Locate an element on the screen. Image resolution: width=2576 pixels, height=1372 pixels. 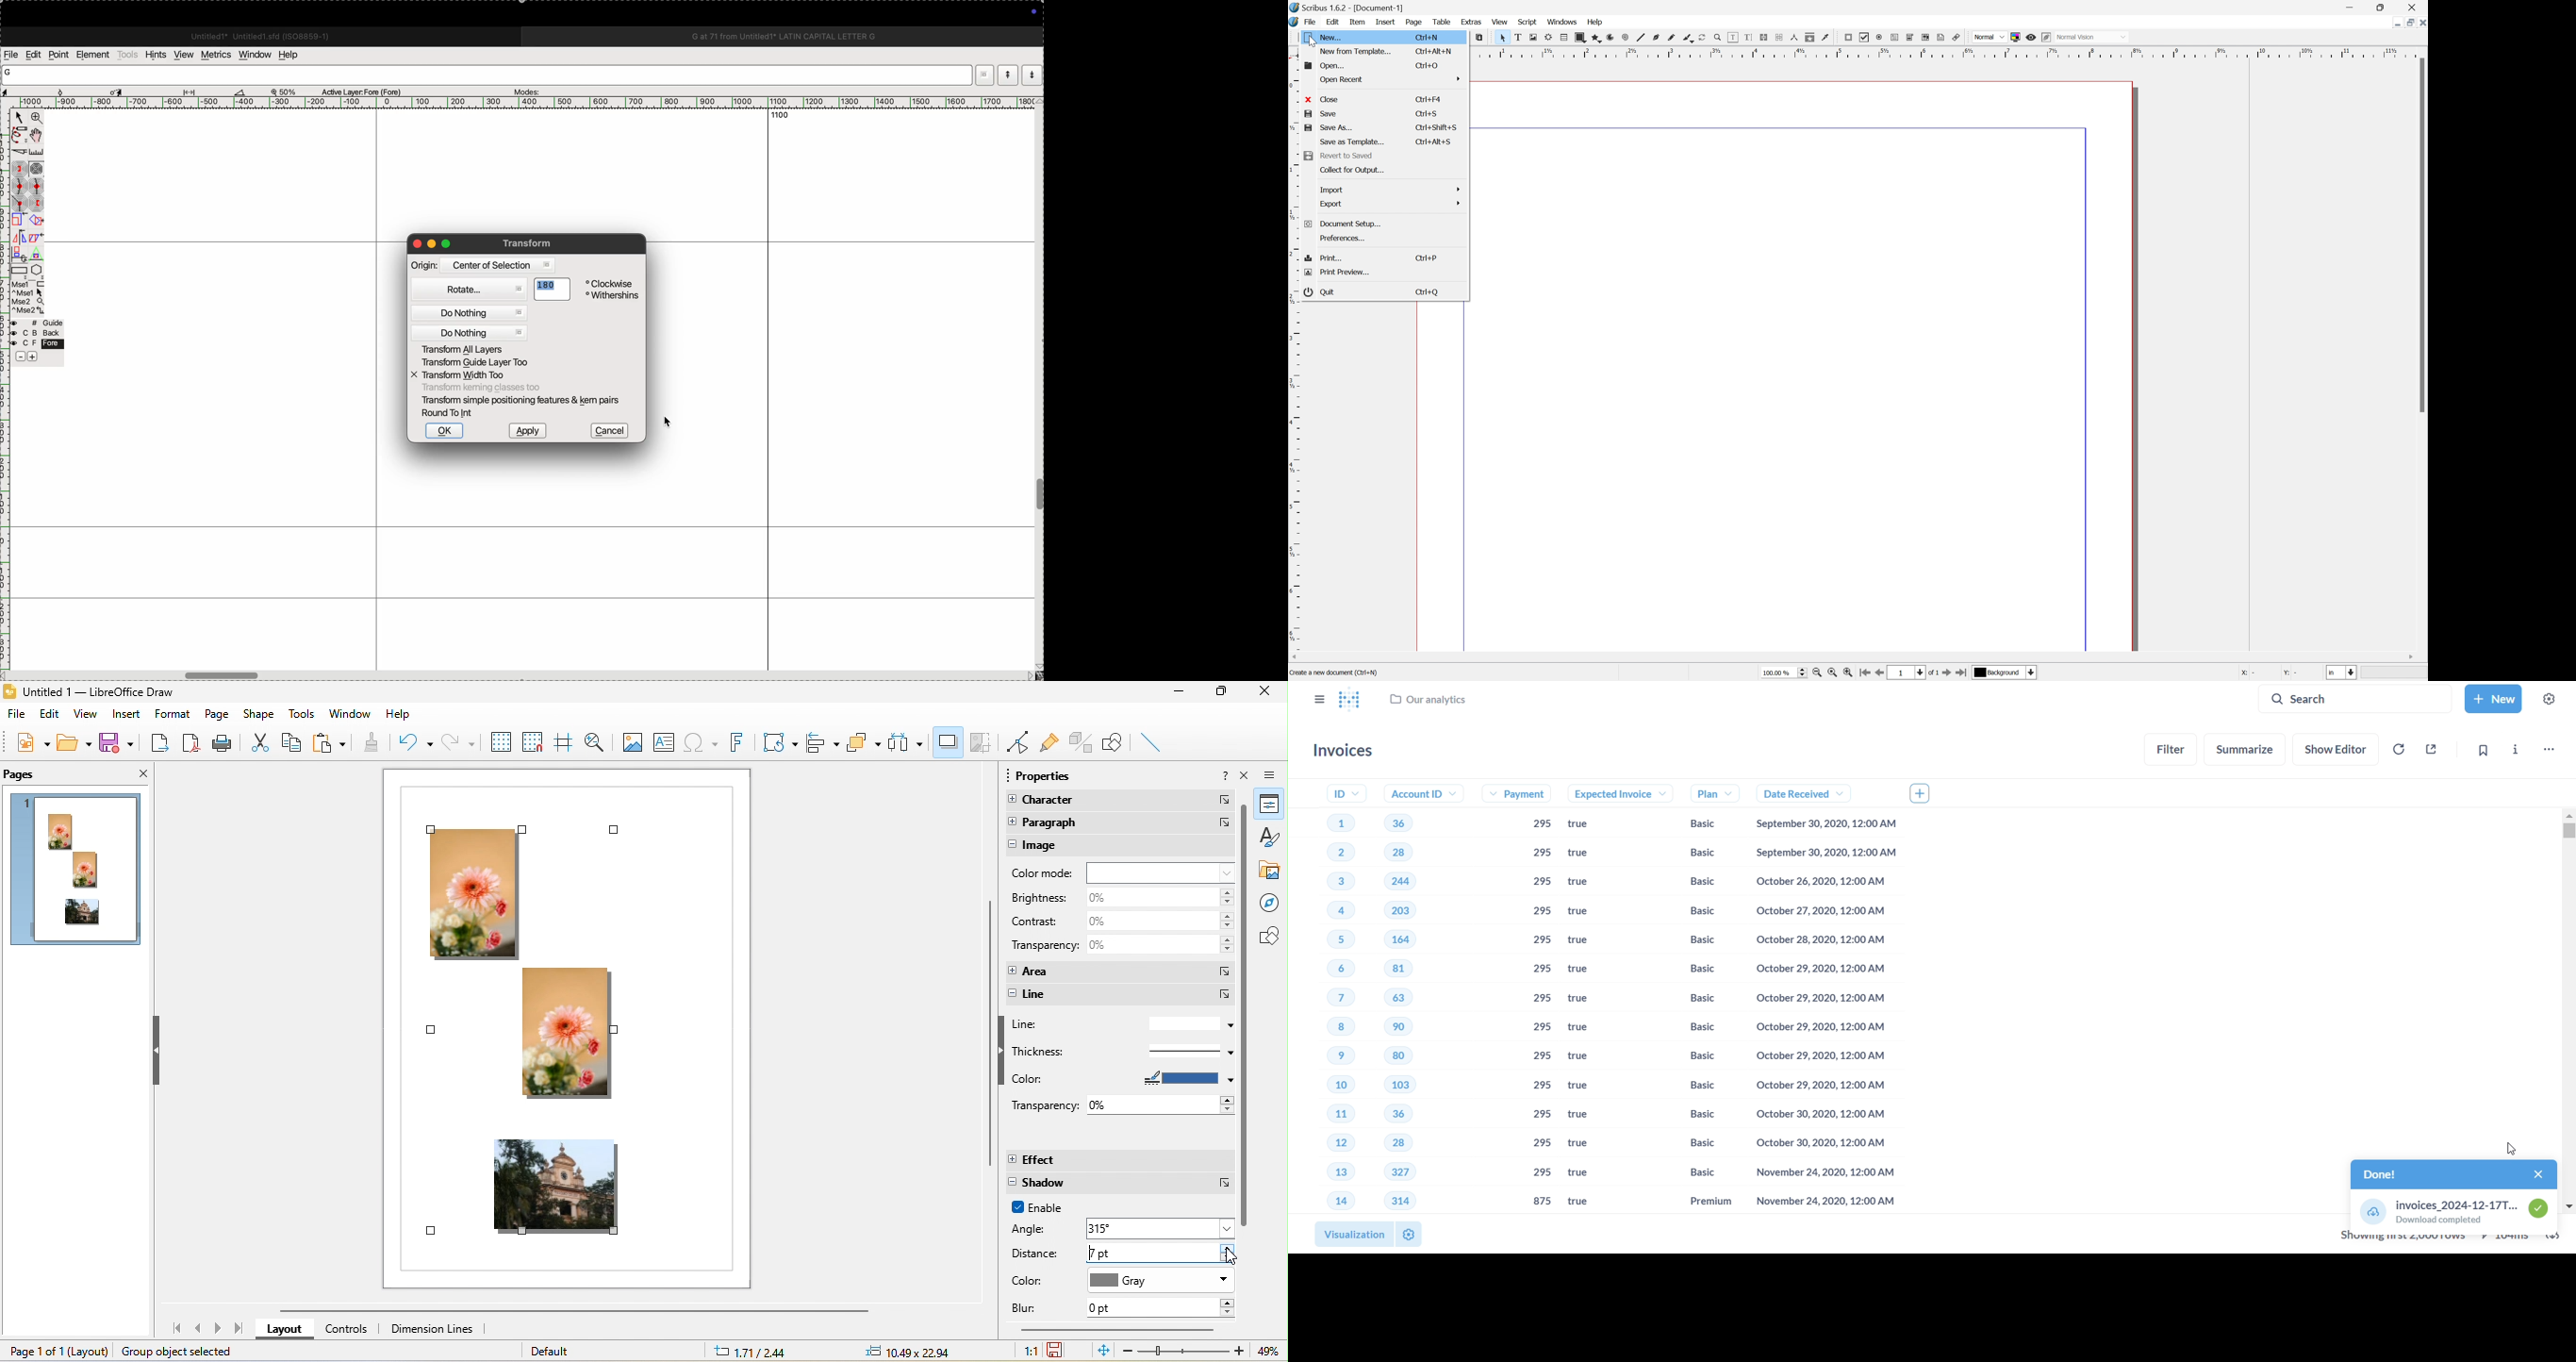
Normal vision is located at coordinates (2096, 37).